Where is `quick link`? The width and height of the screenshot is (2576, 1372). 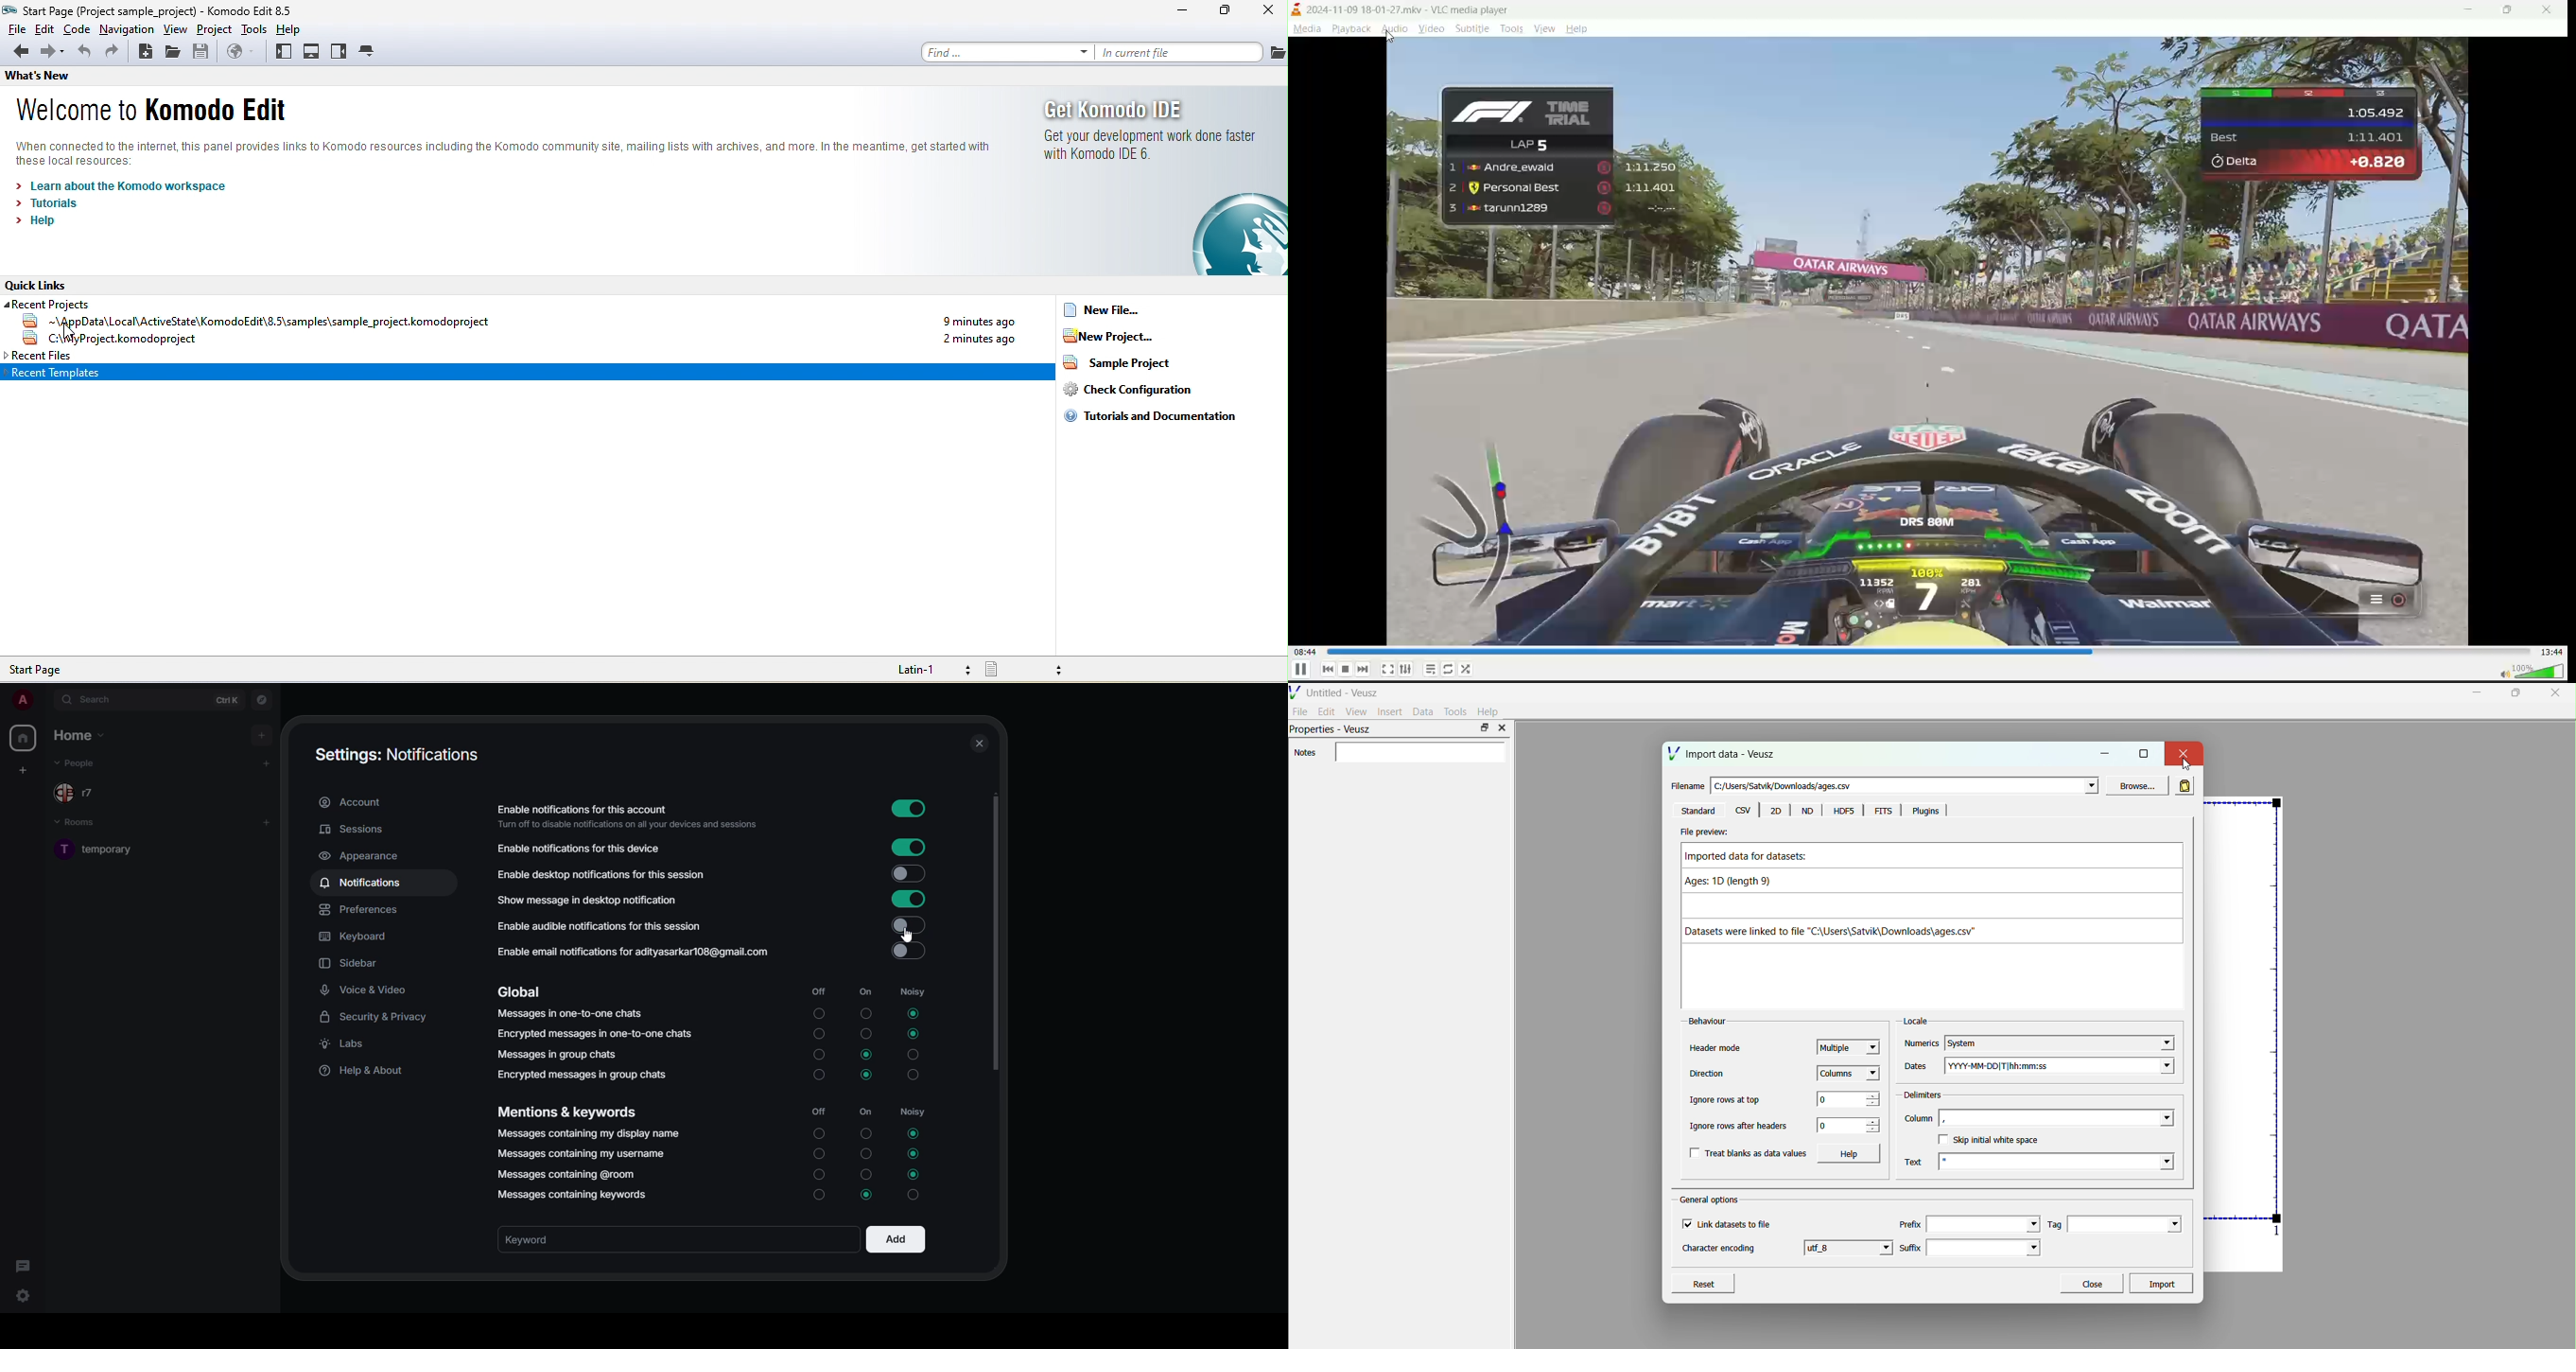 quick link is located at coordinates (44, 286).